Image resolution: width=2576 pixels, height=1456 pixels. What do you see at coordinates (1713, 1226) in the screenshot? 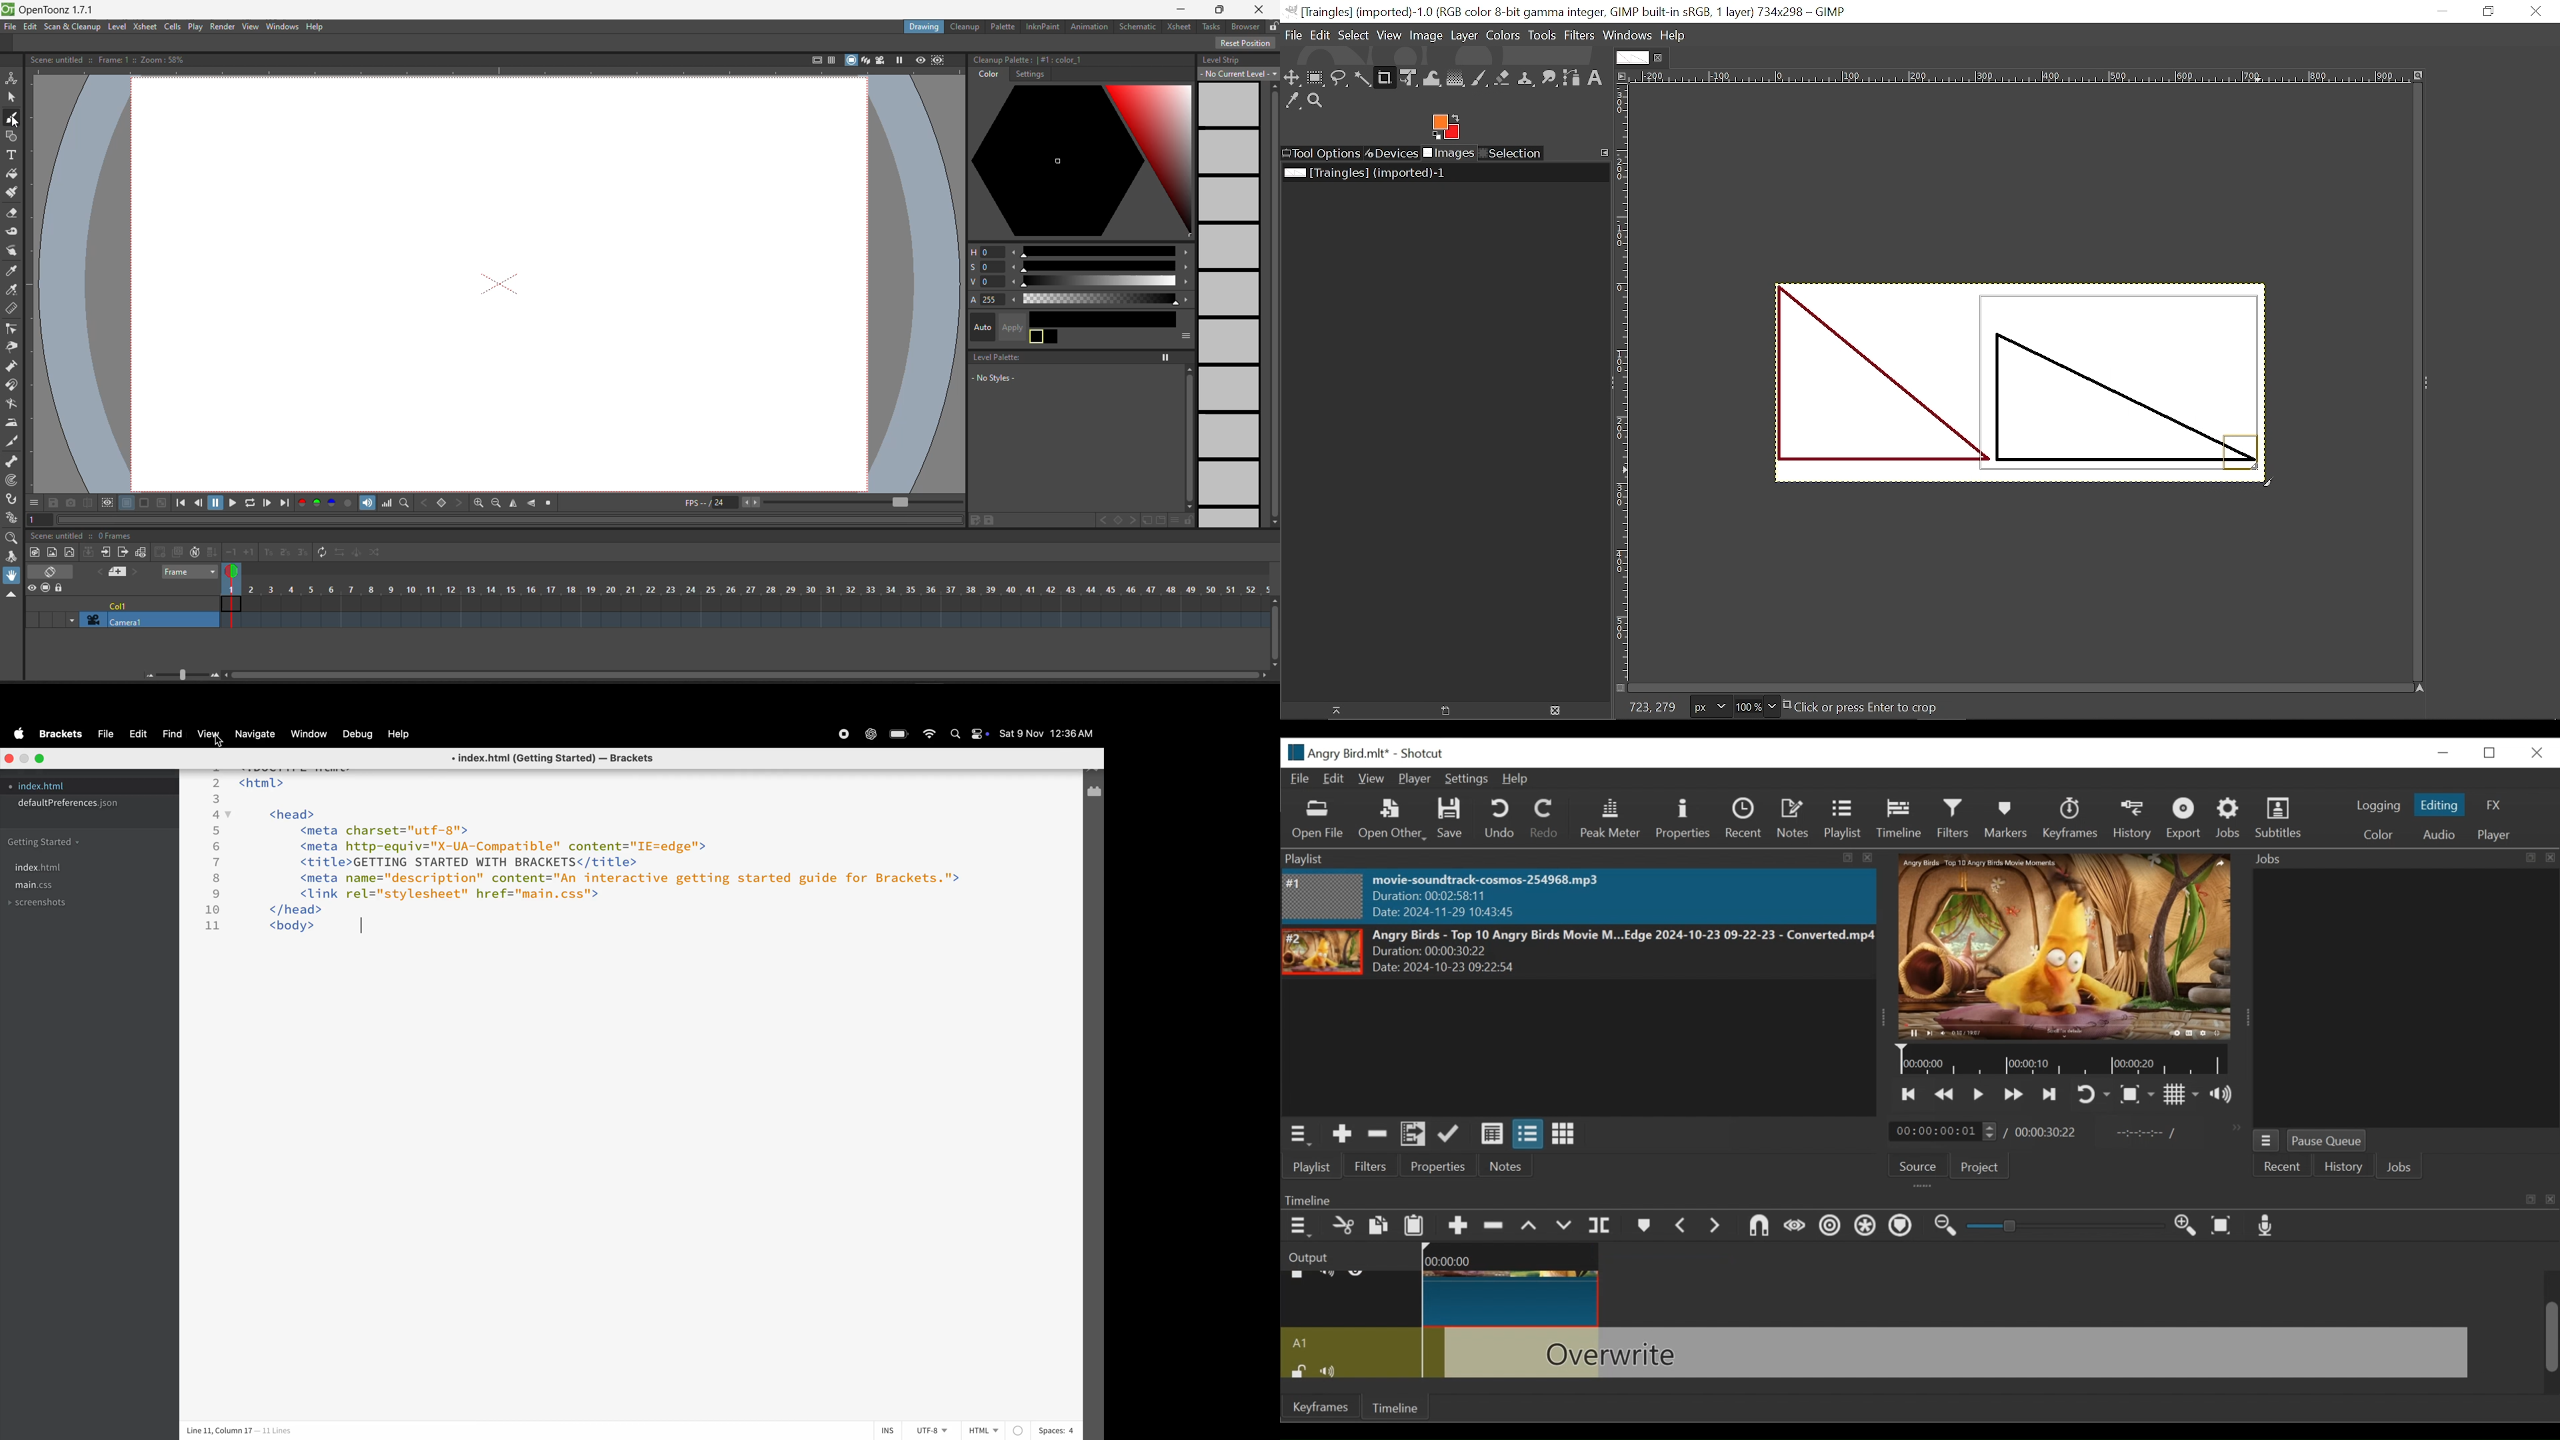
I see `Next Marker` at bounding box center [1713, 1226].